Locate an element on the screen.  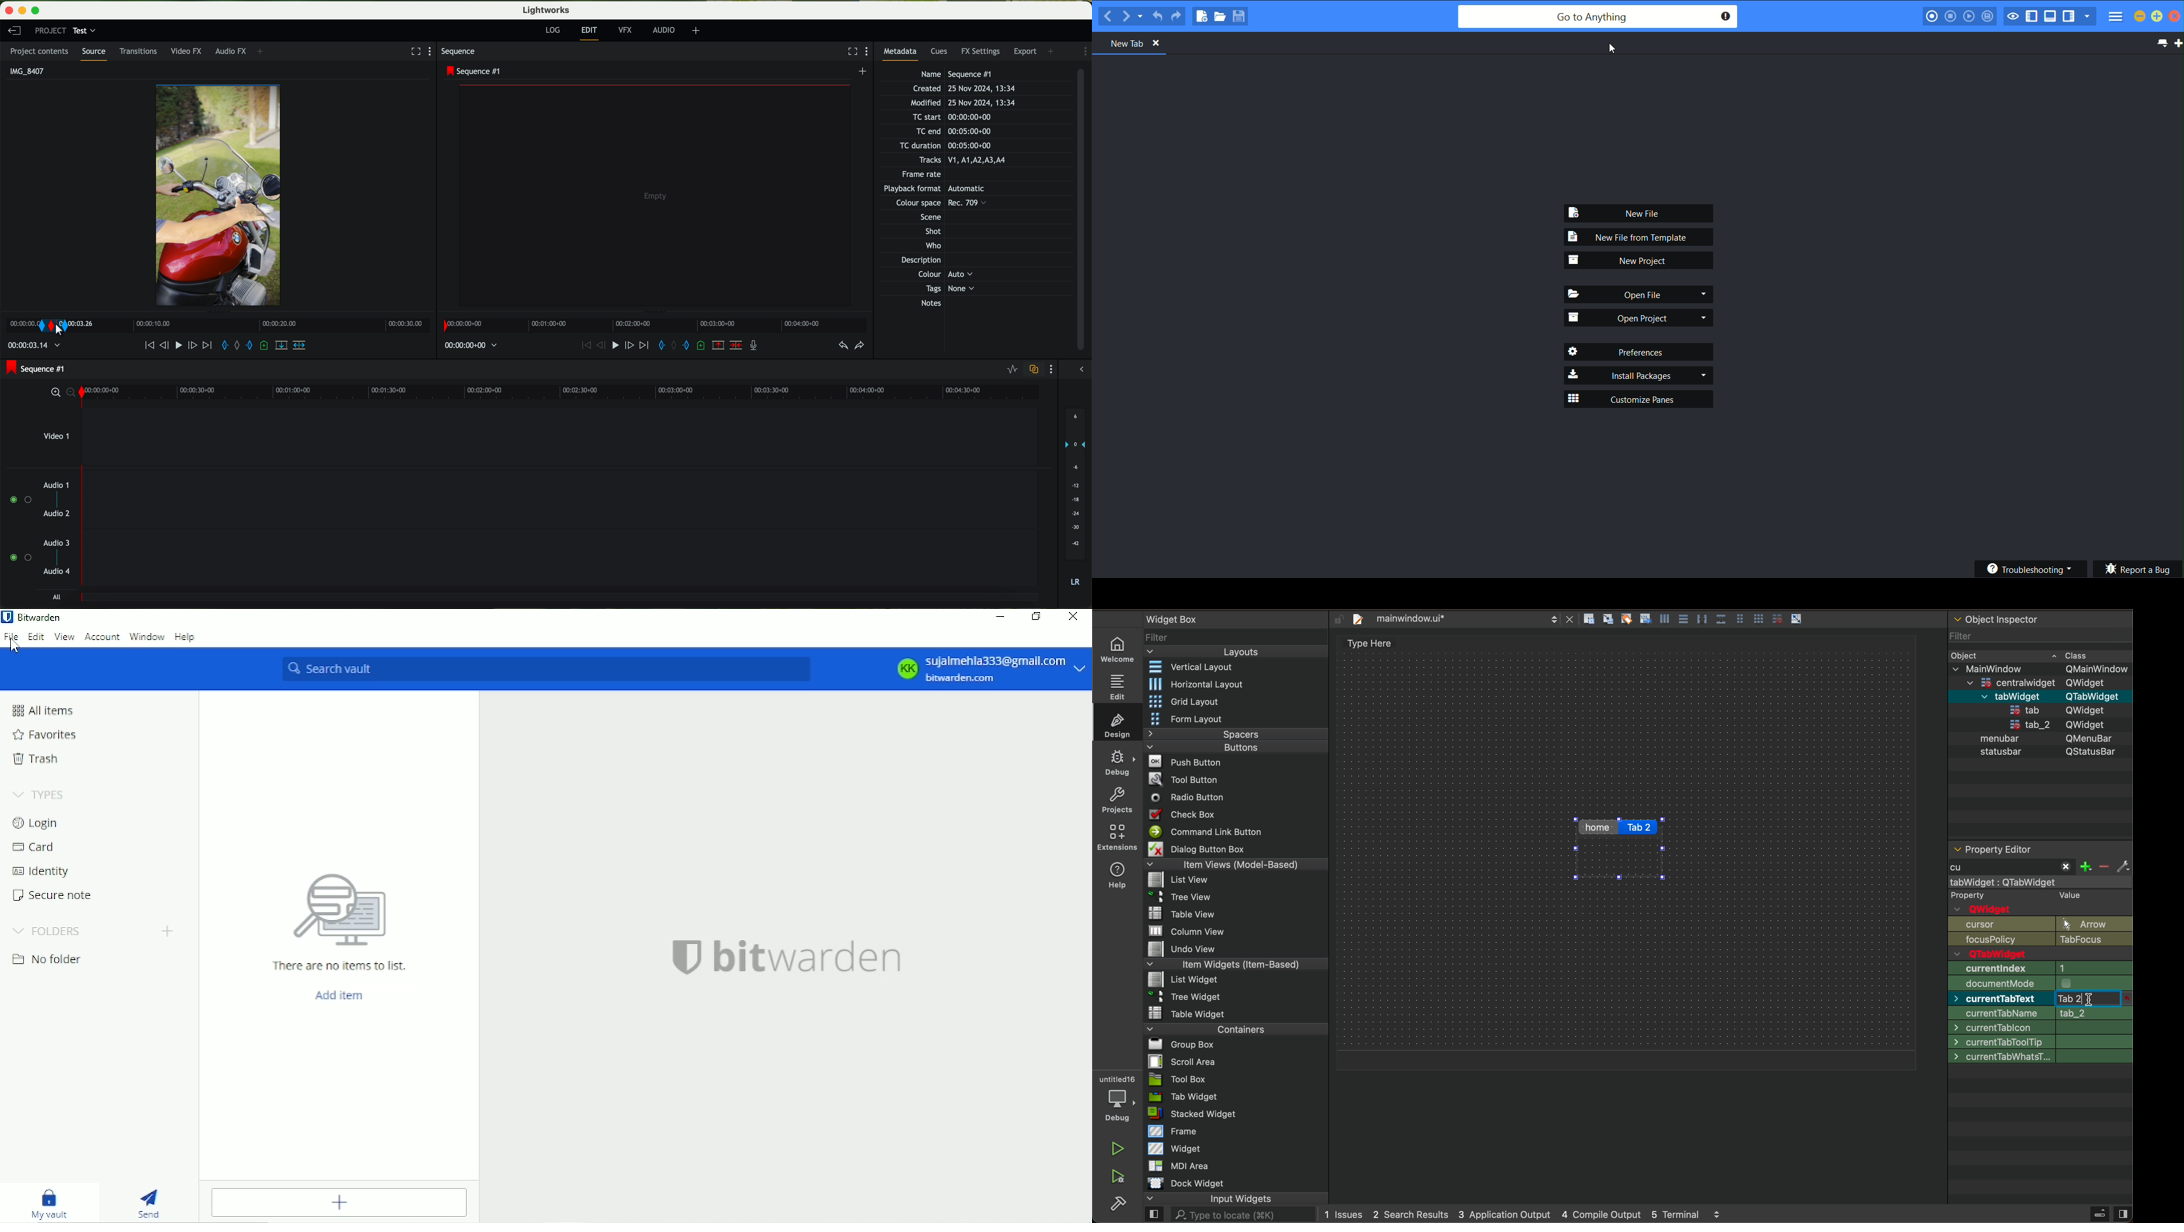
FX settings is located at coordinates (982, 50).